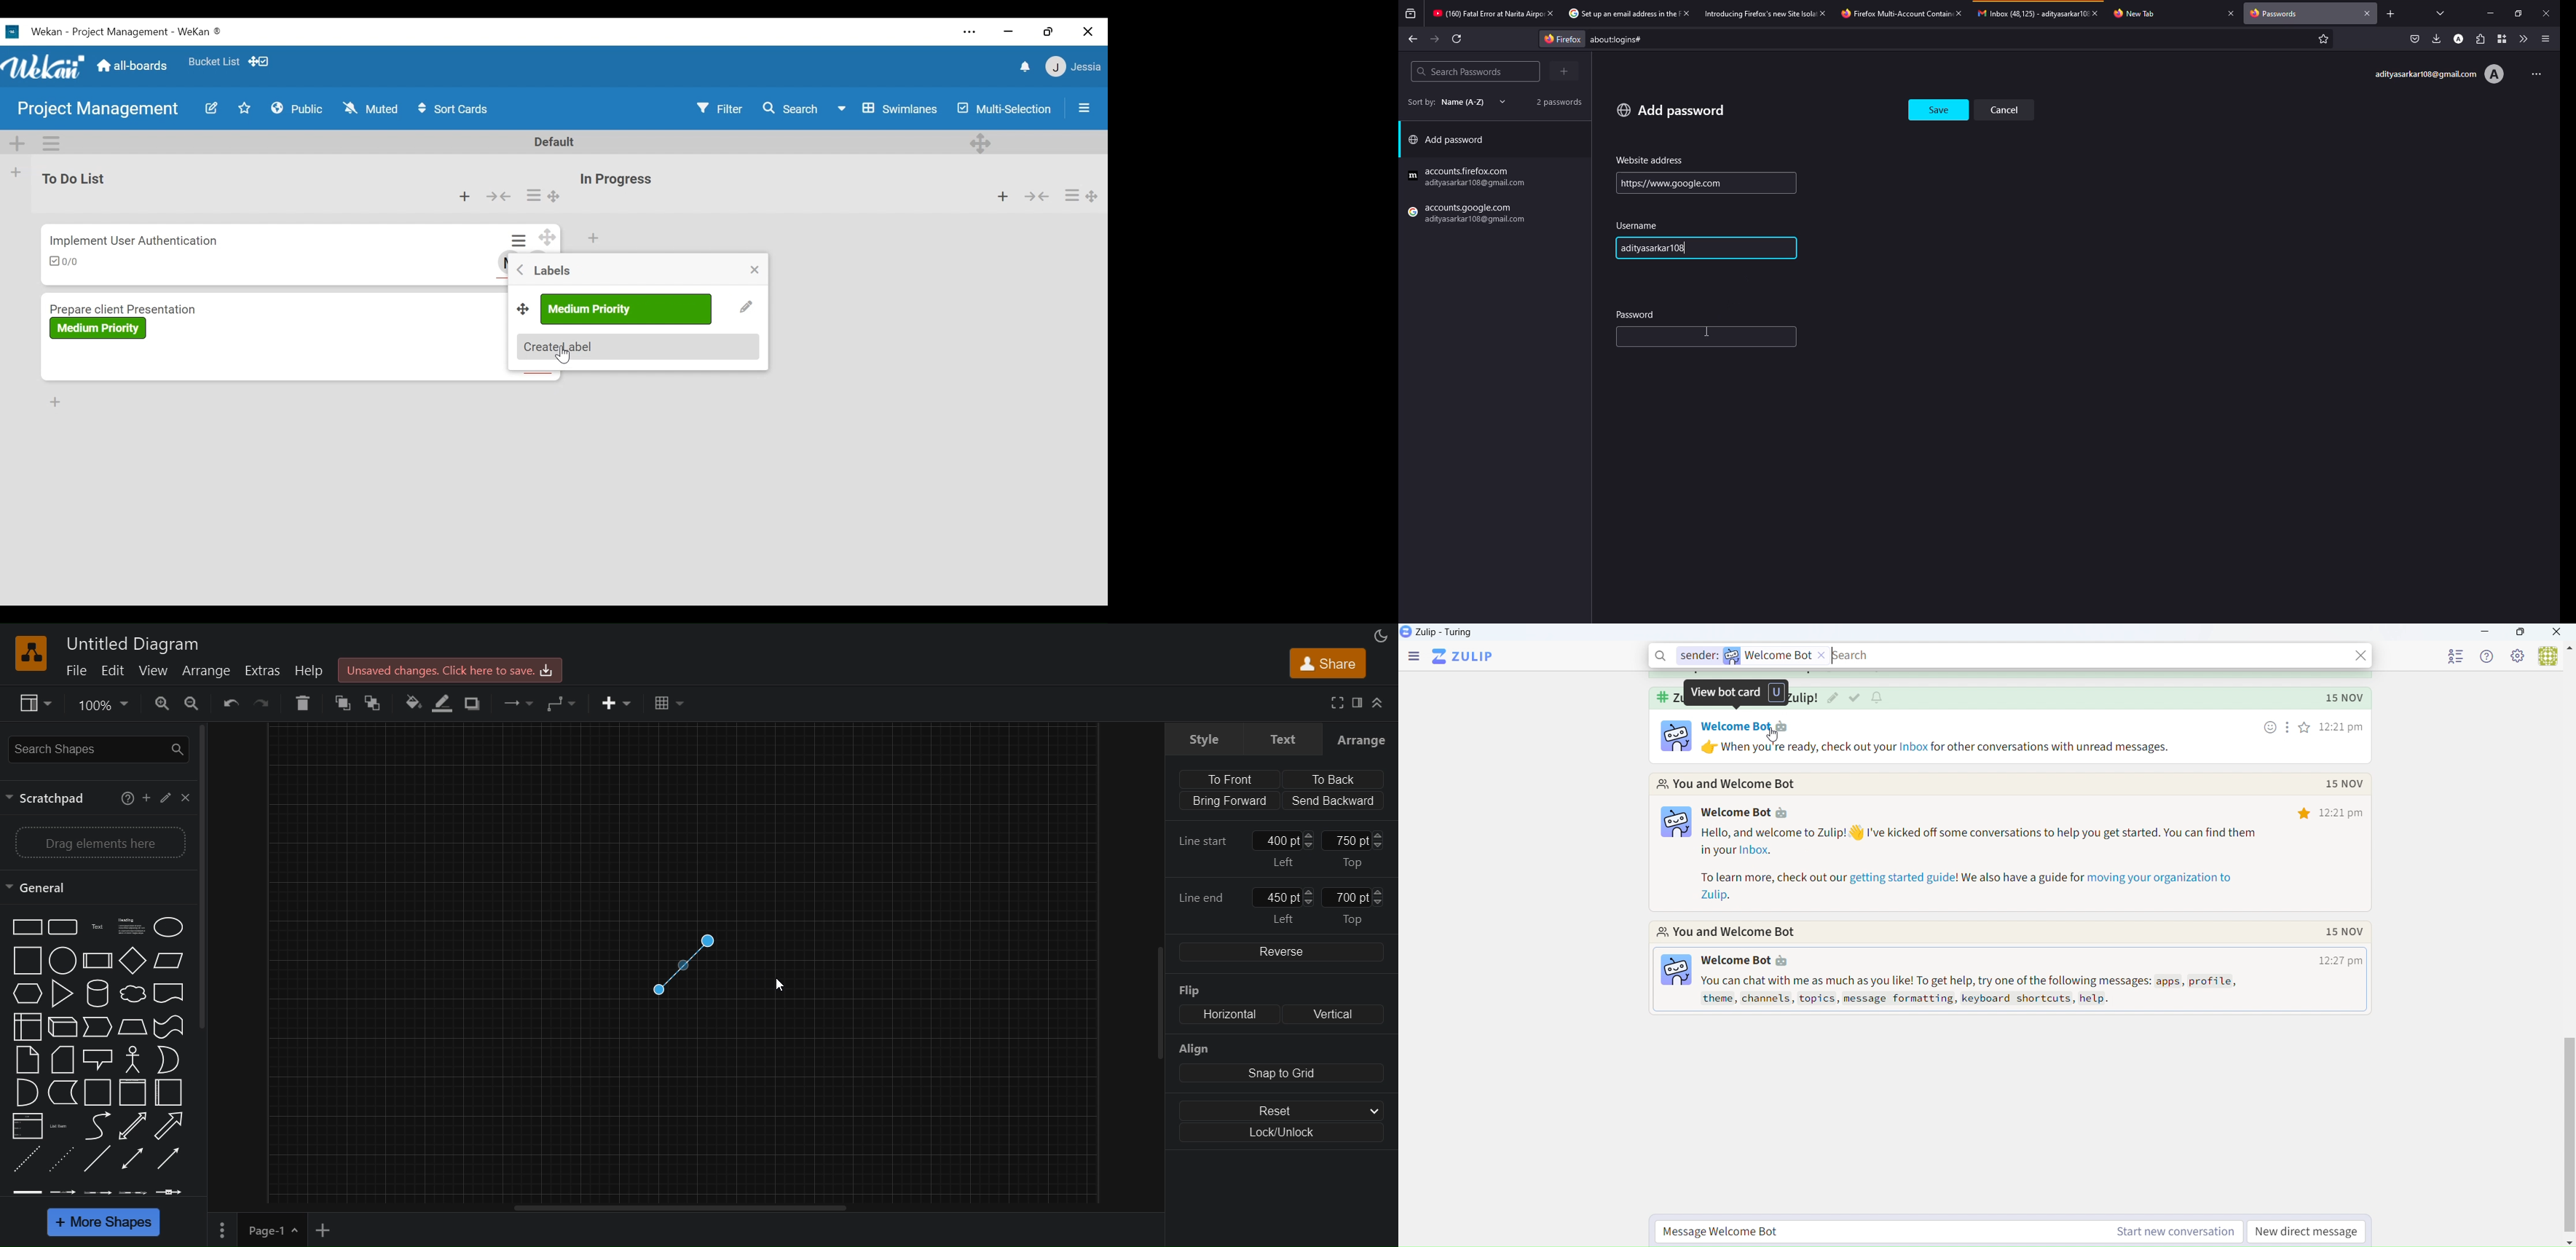 The height and width of the screenshot is (1260, 2576). Describe the element at coordinates (2343, 815) in the screenshot. I see ` 12:21pm` at that location.